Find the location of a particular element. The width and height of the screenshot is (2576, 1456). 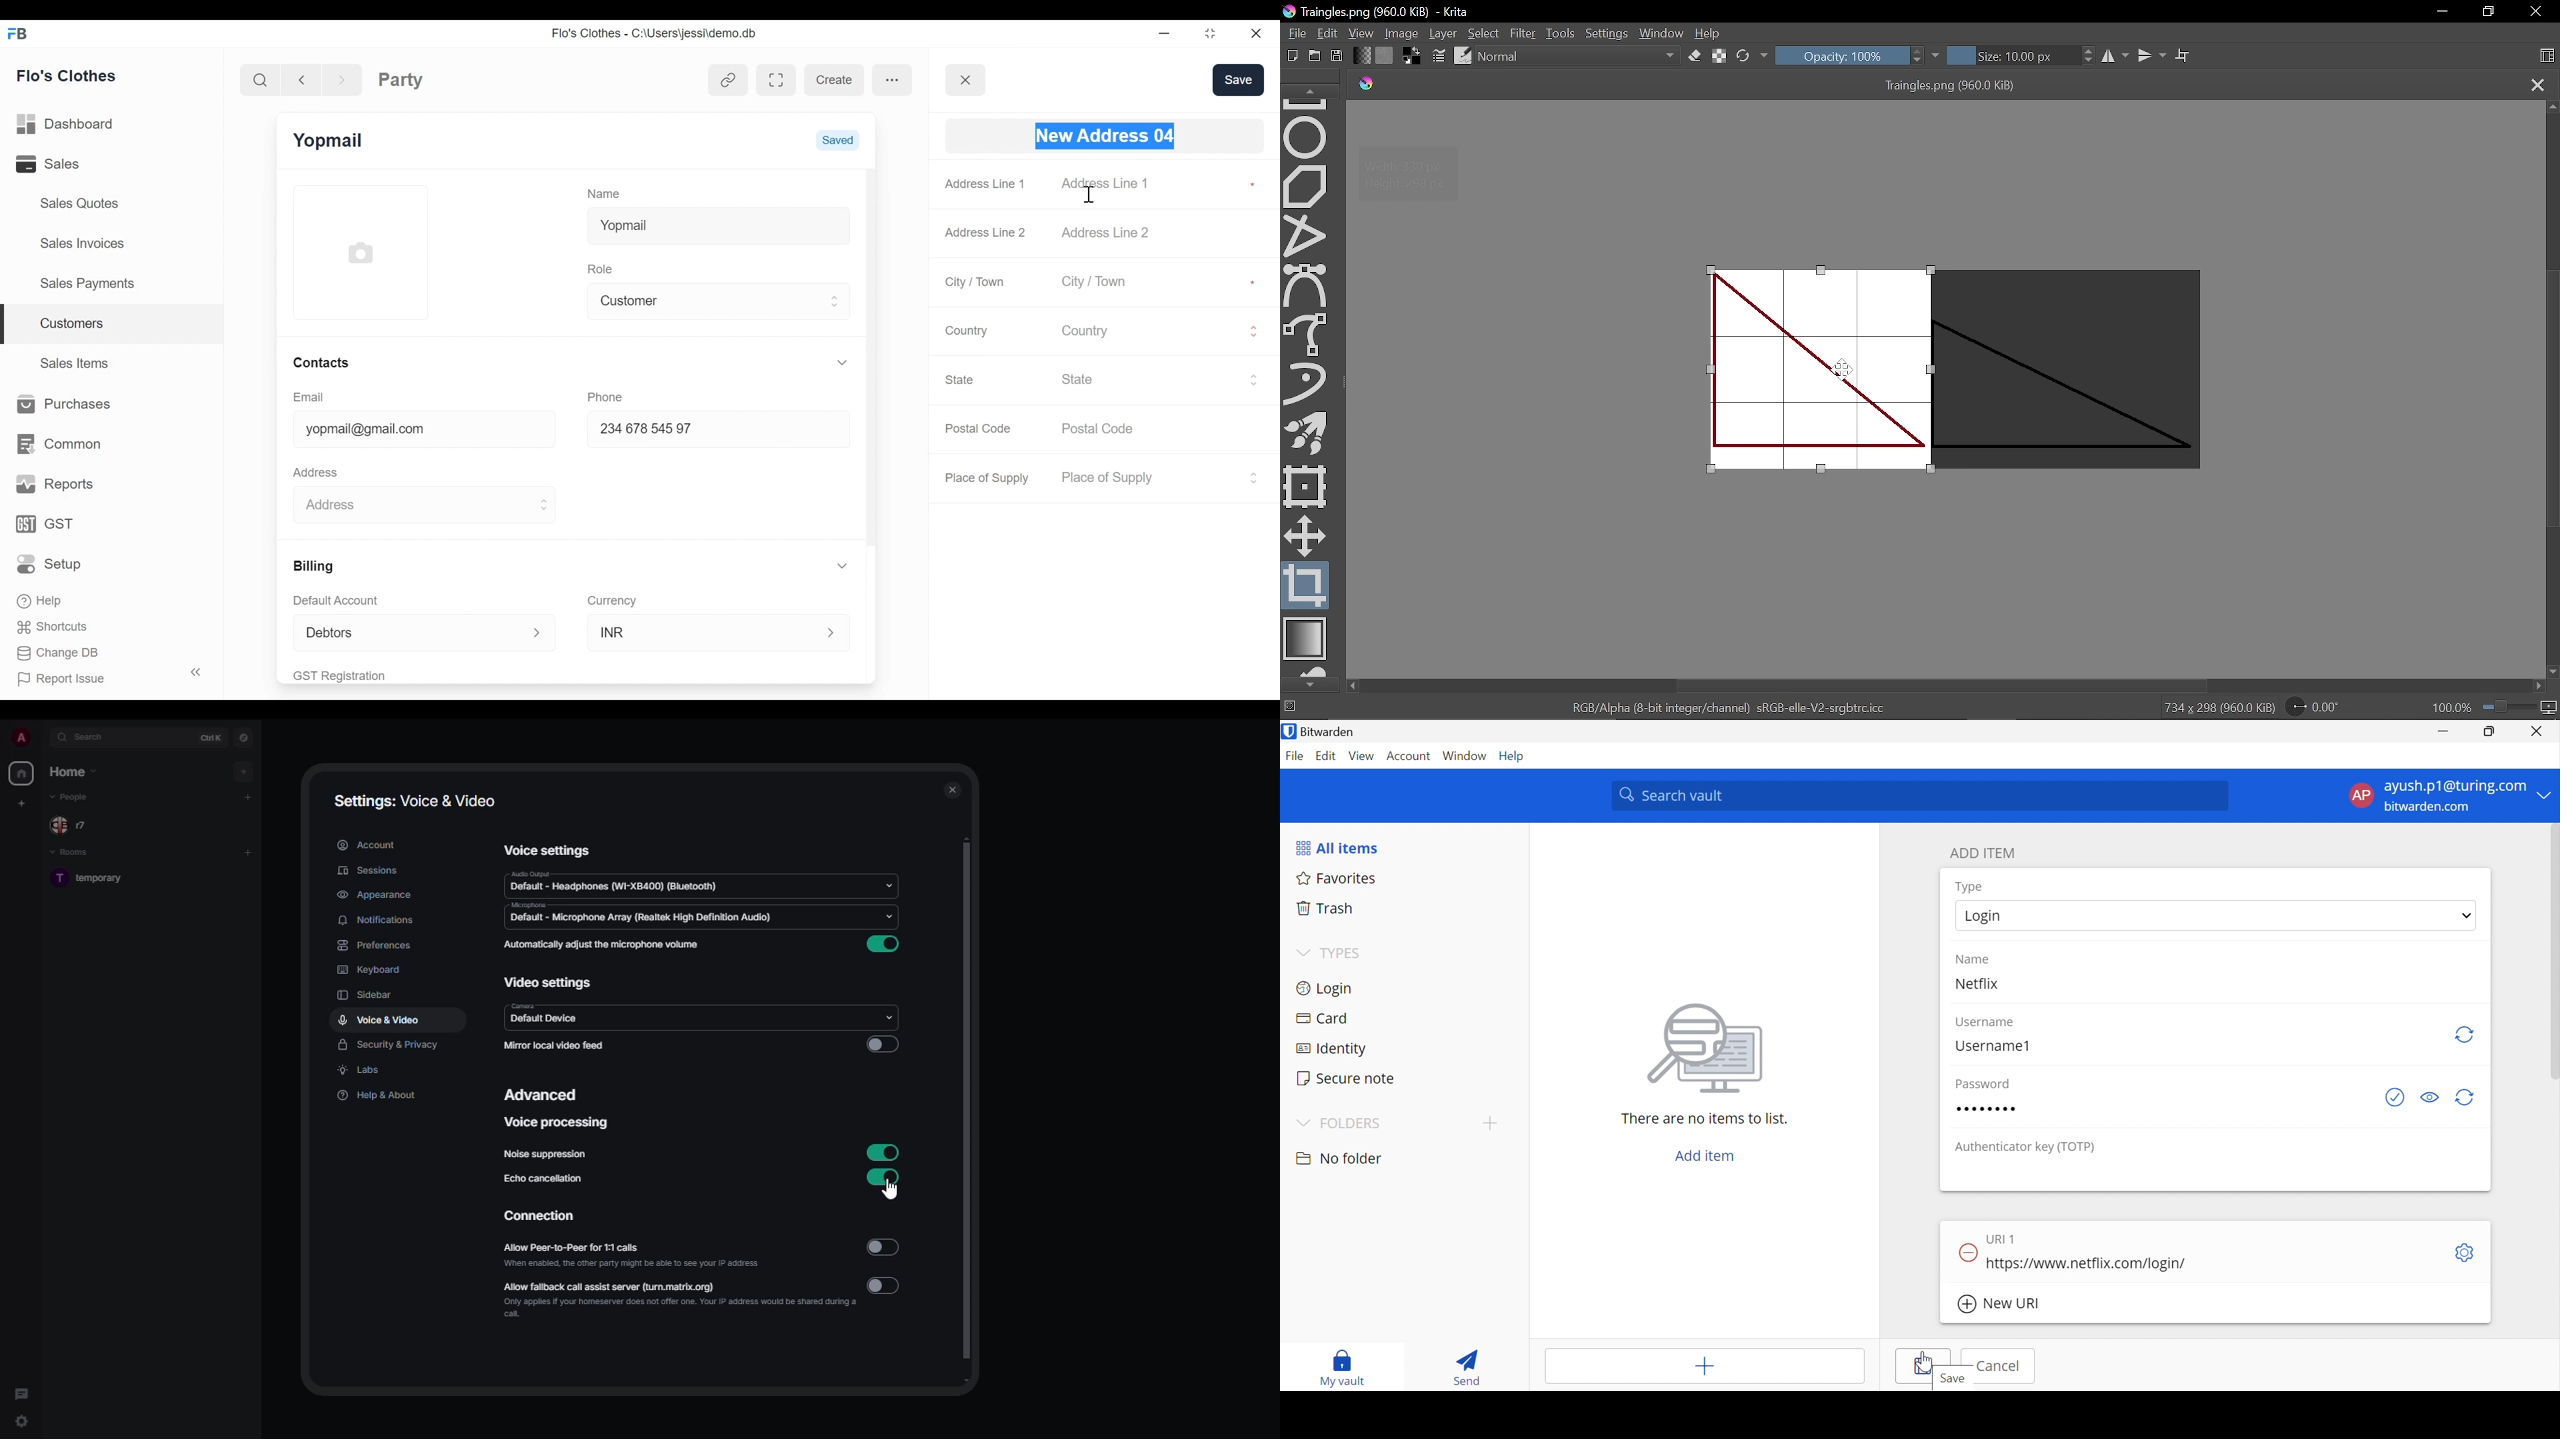

Report Issue is located at coordinates (103, 676).